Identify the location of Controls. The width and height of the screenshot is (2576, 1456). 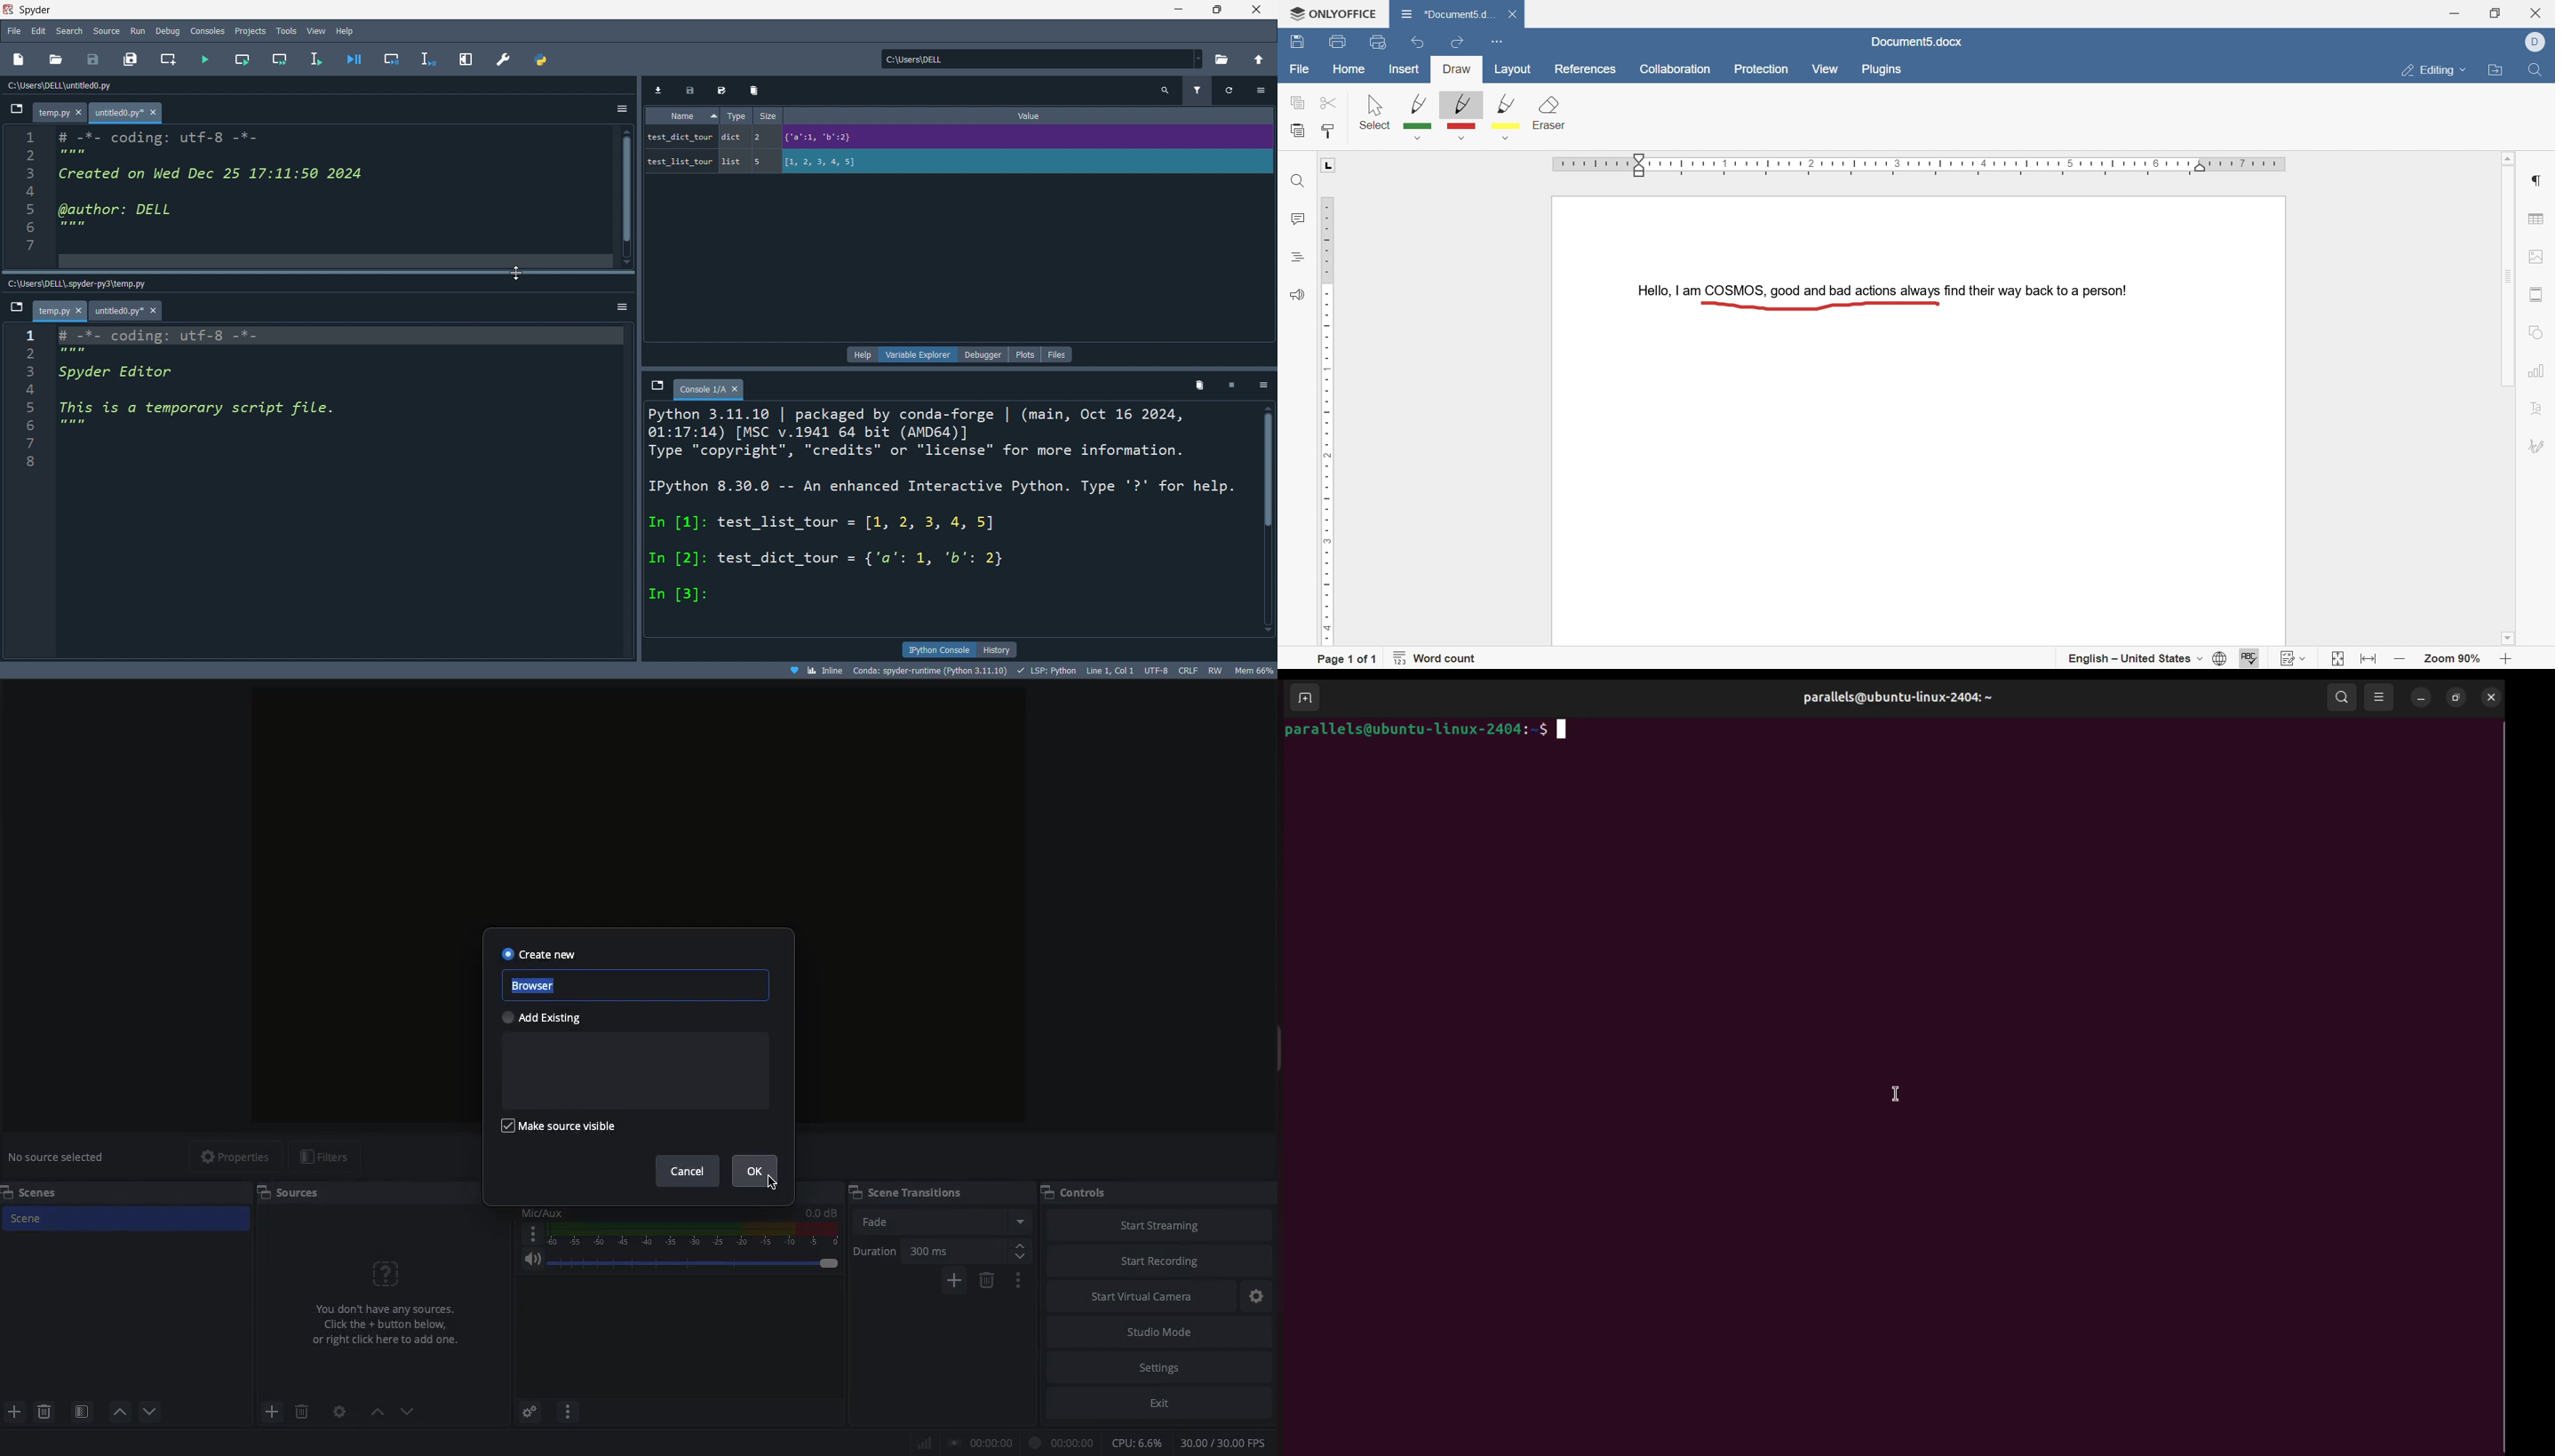
(1076, 1192).